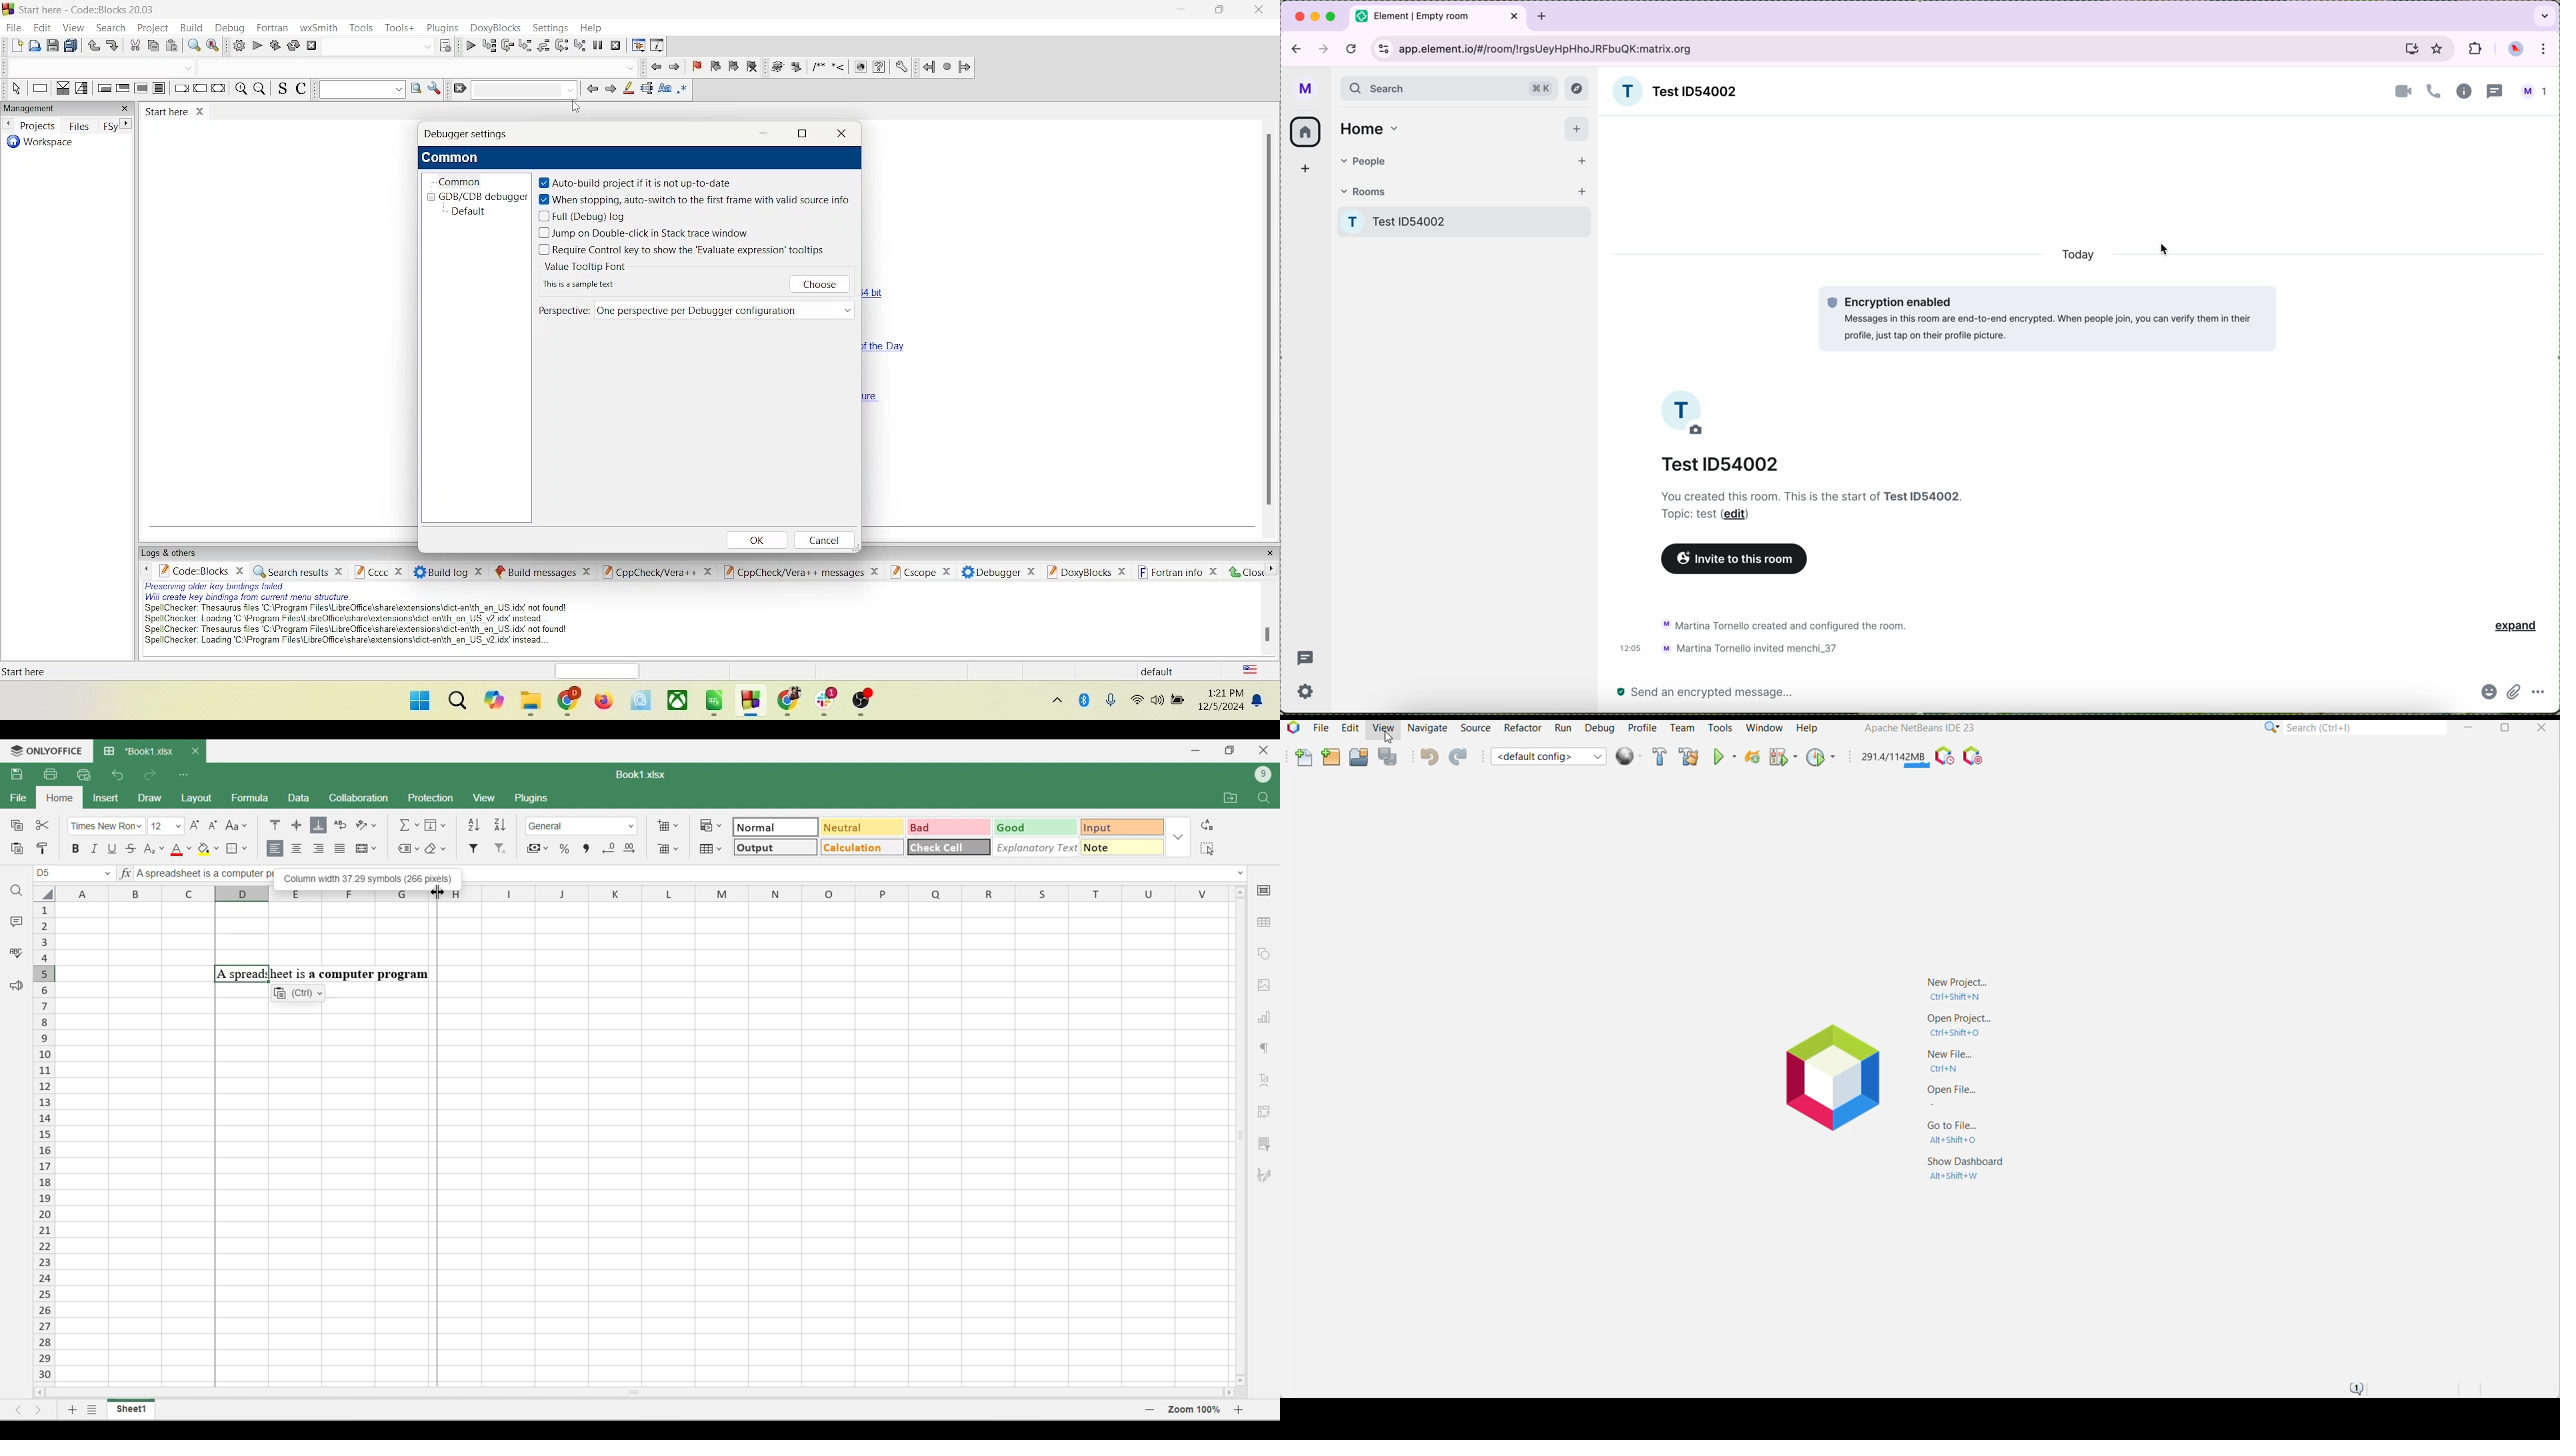 The width and height of the screenshot is (2576, 1456). I want to click on Bold, so click(76, 848).